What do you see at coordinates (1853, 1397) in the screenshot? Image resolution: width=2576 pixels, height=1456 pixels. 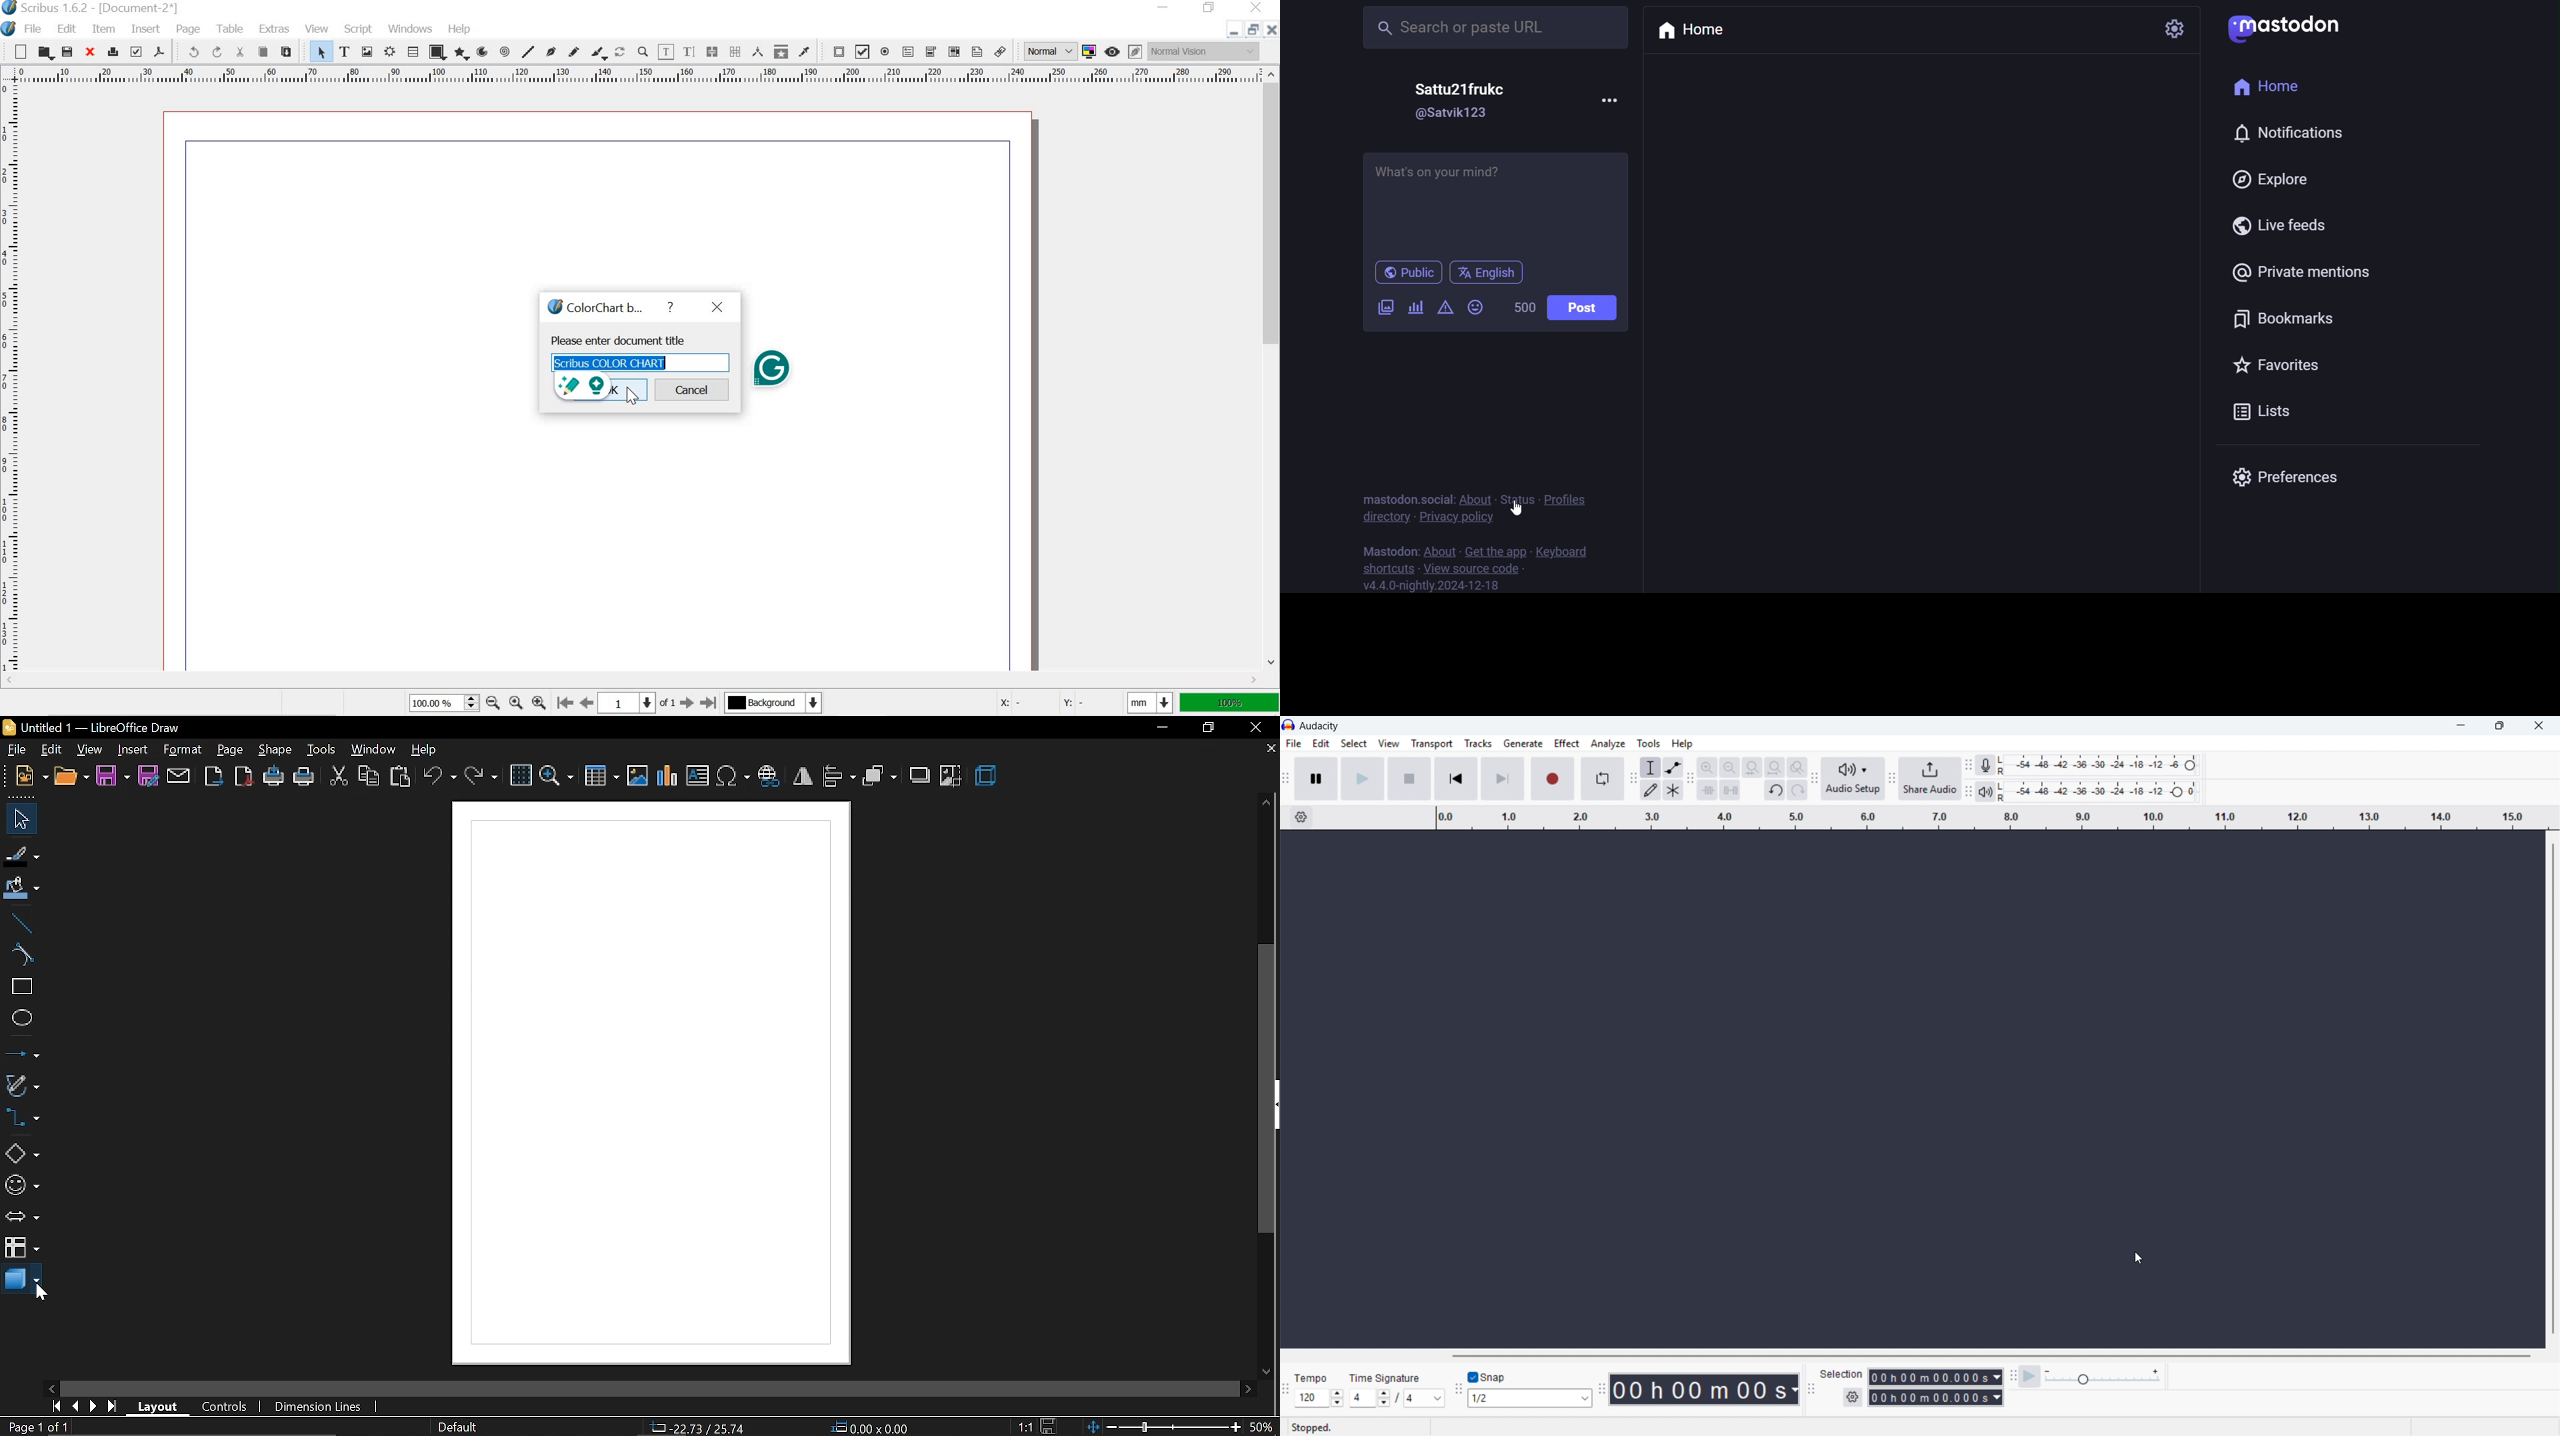 I see `selection settings` at bounding box center [1853, 1397].